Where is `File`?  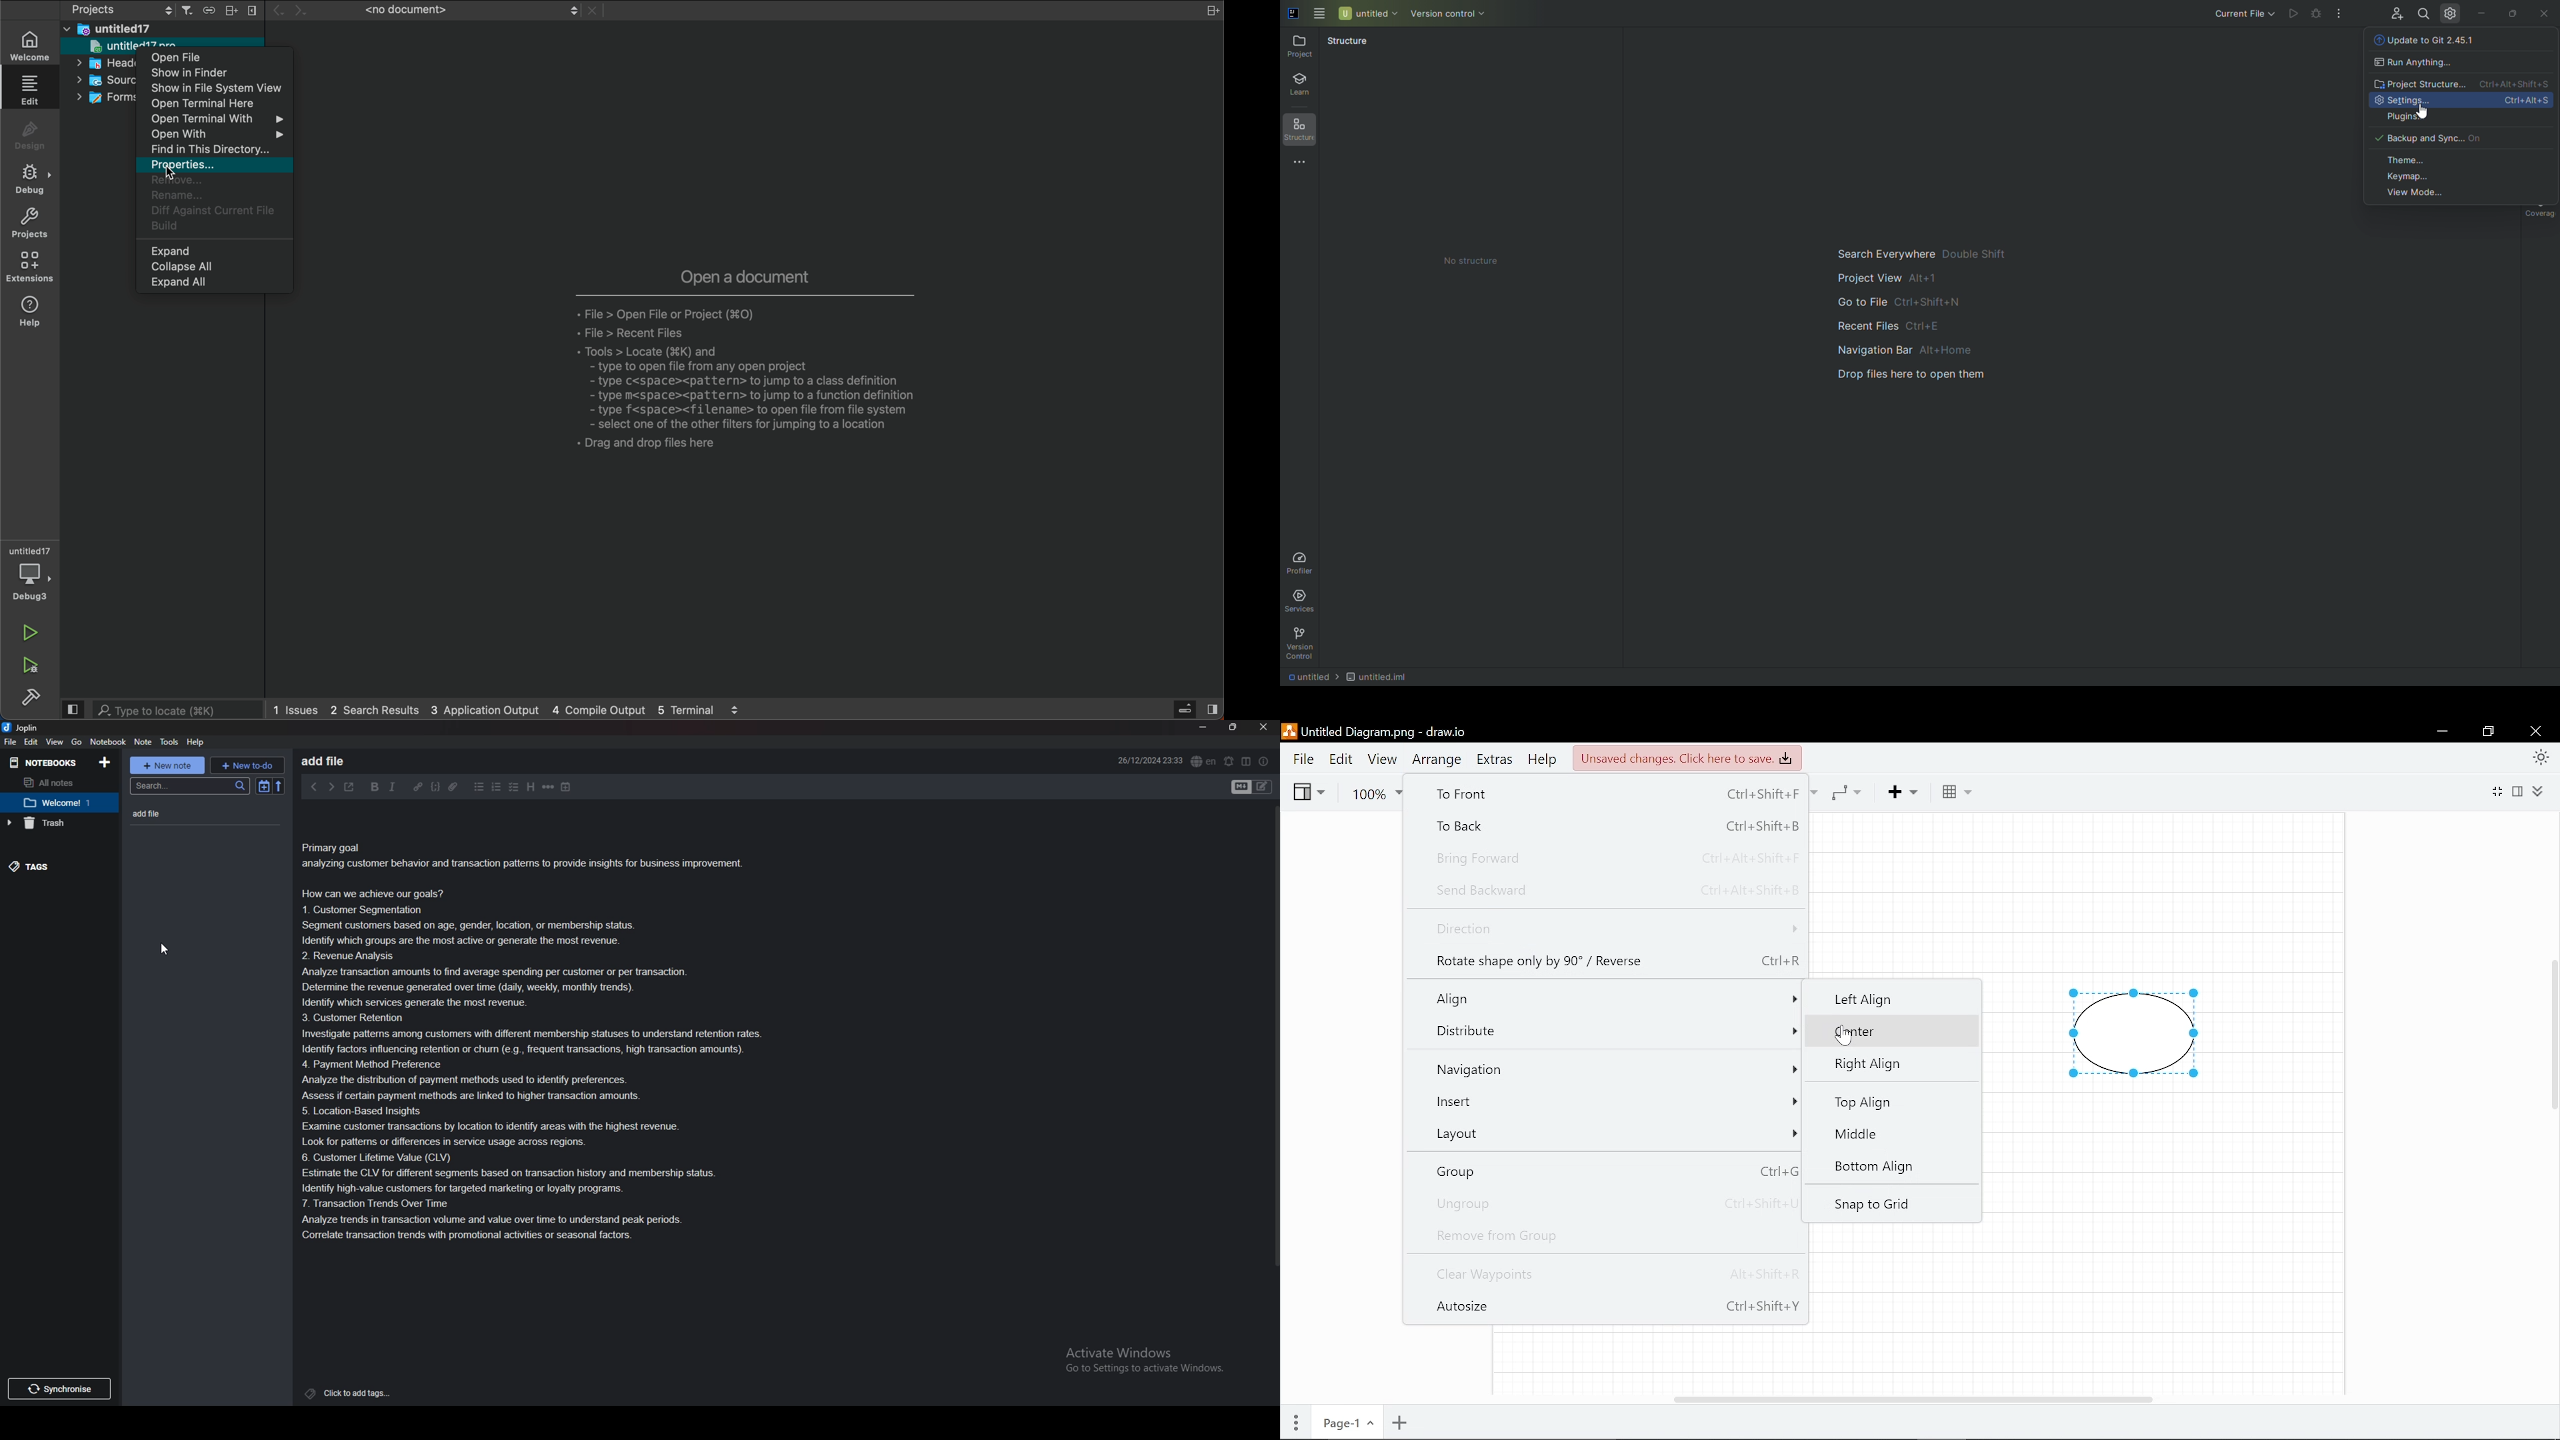 File is located at coordinates (1303, 759).